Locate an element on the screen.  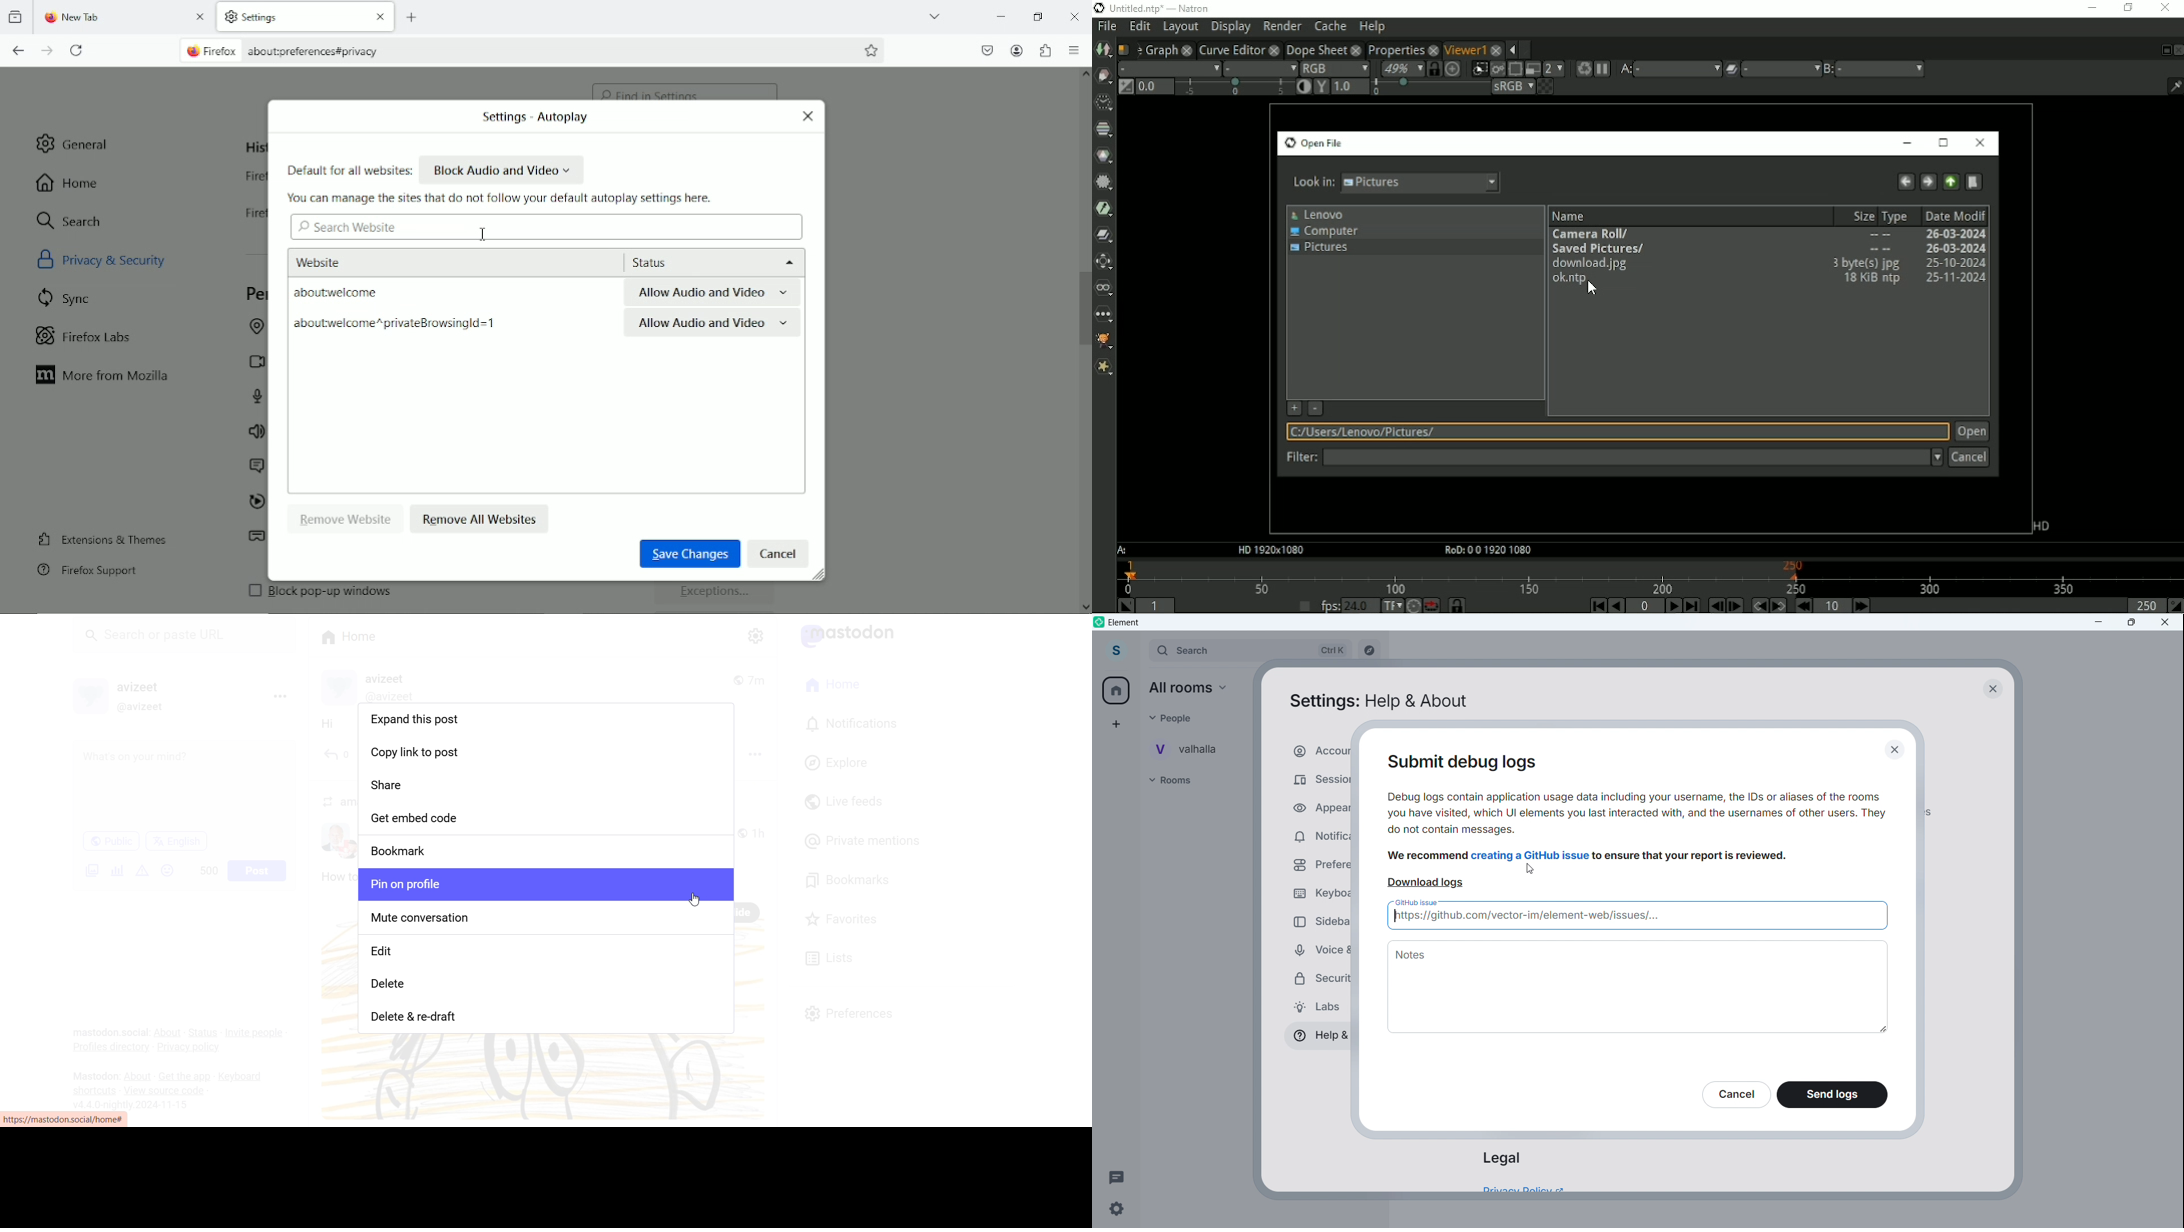
legal  is located at coordinates (1501, 1158).